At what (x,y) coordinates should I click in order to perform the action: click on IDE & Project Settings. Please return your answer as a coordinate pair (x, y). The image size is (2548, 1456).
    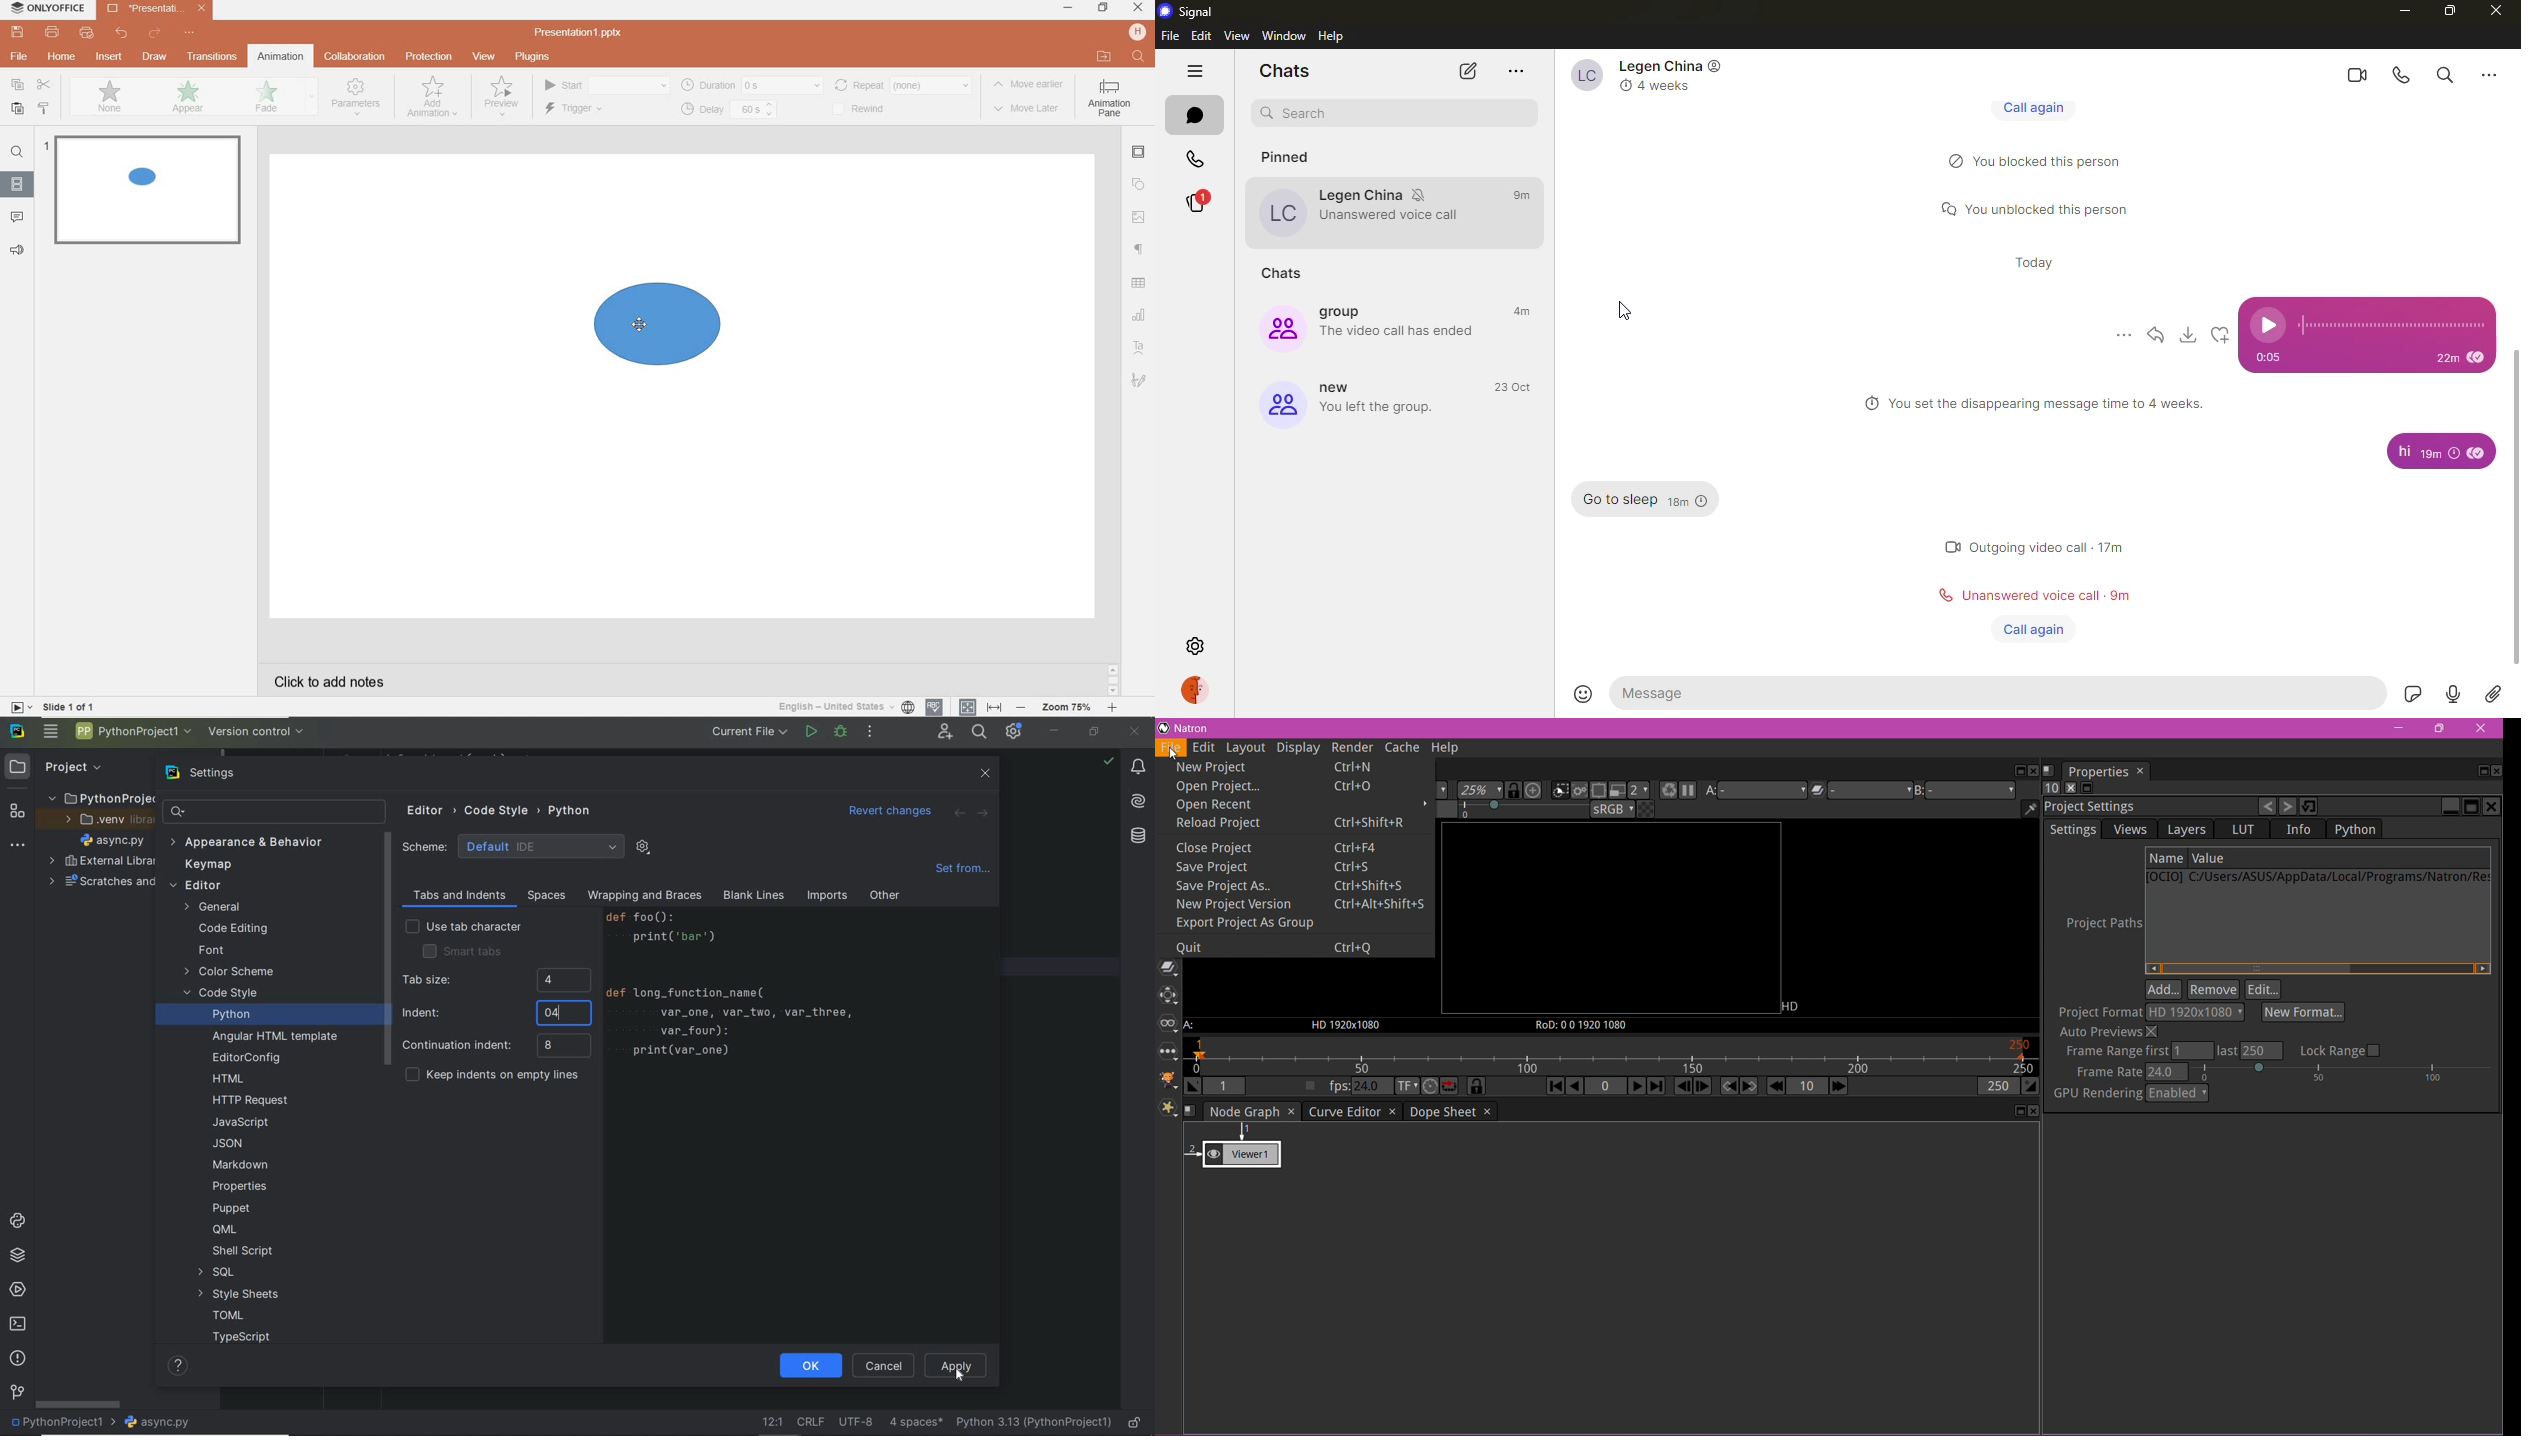
    Looking at the image, I should click on (1014, 731).